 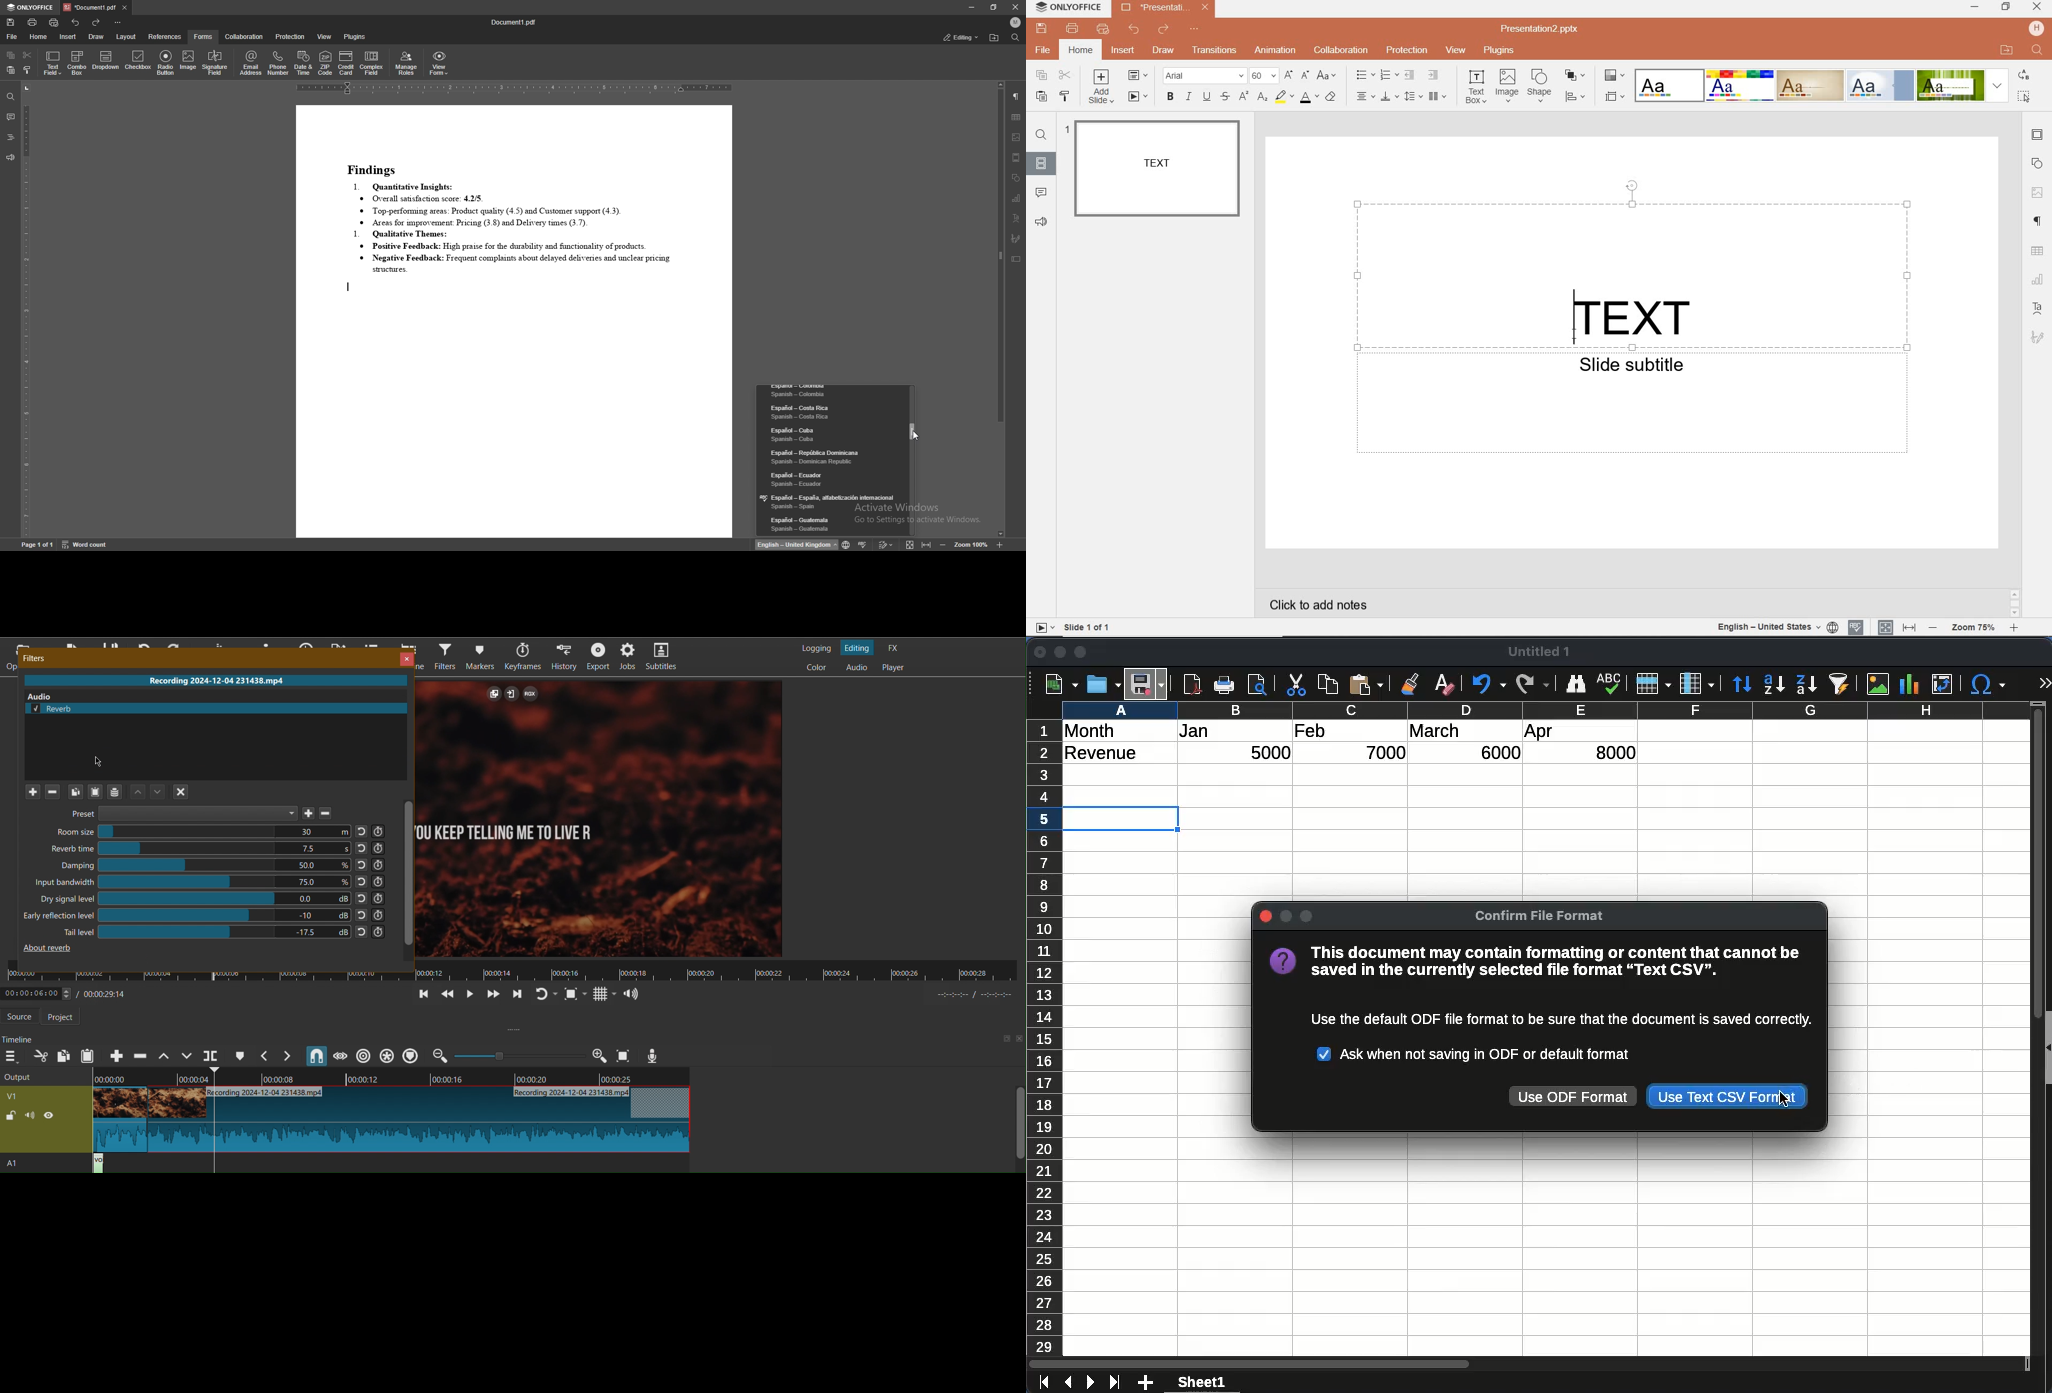 I want to click on VIEW, so click(x=1457, y=51).